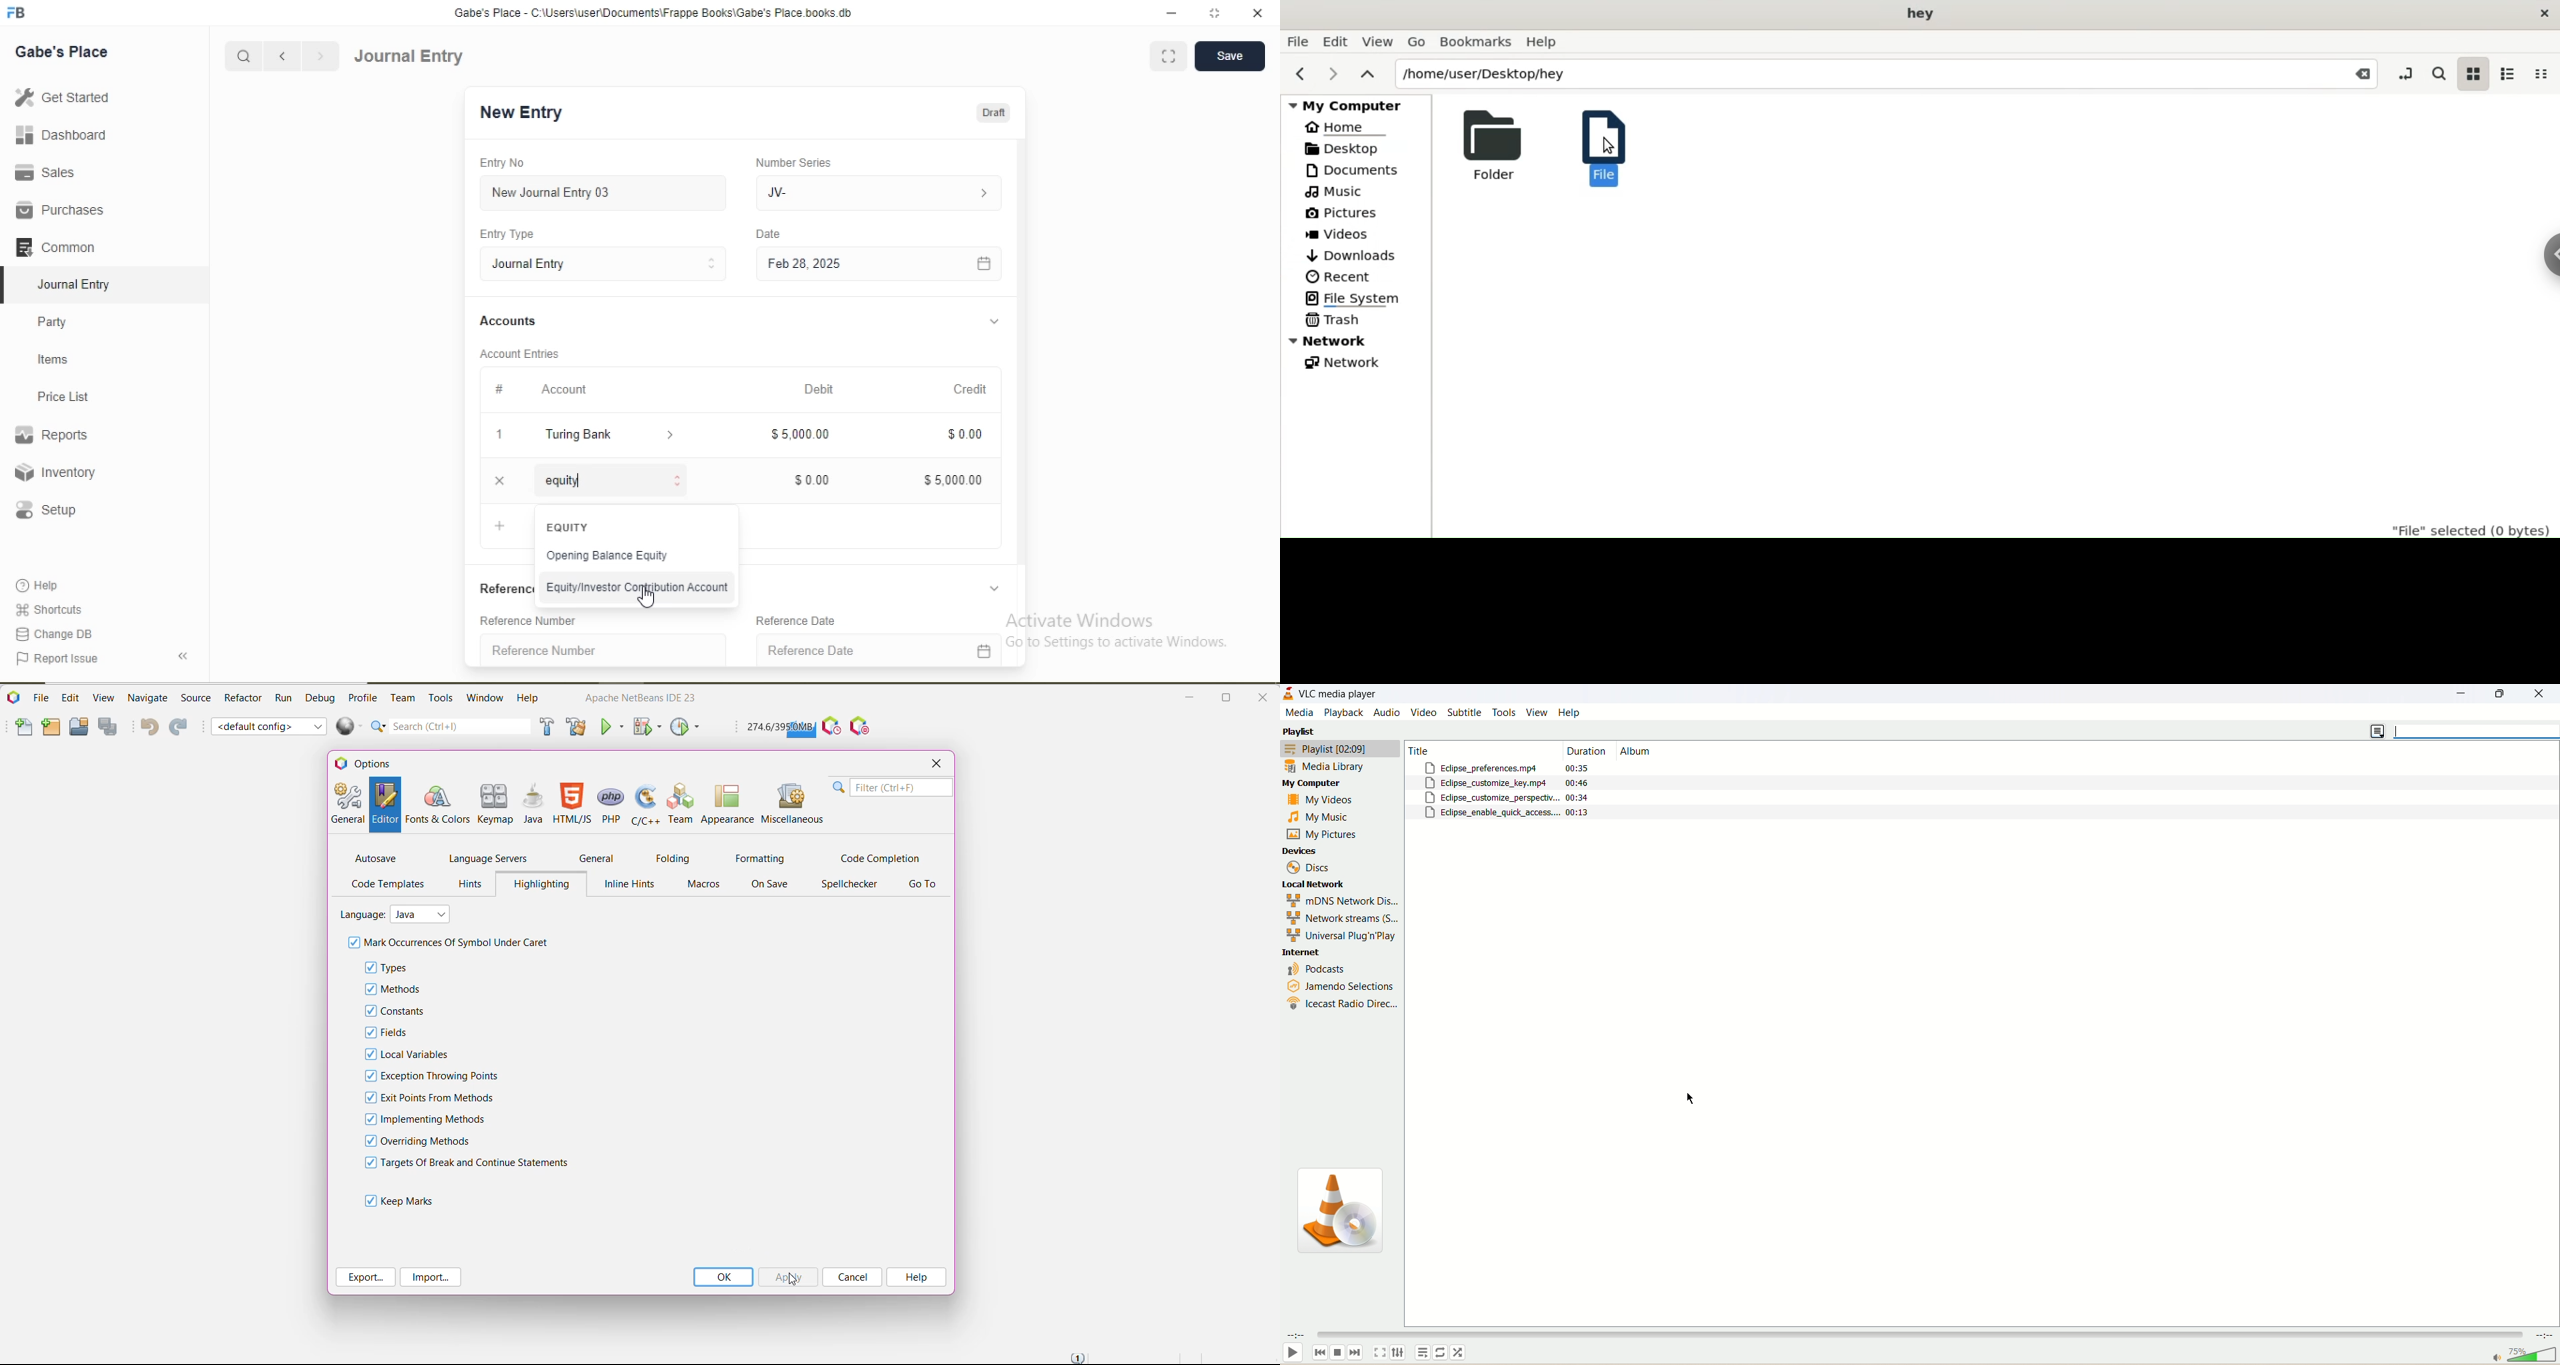  Describe the element at coordinates (59, 210) in the screenshot. I see `Purchases` at that location.